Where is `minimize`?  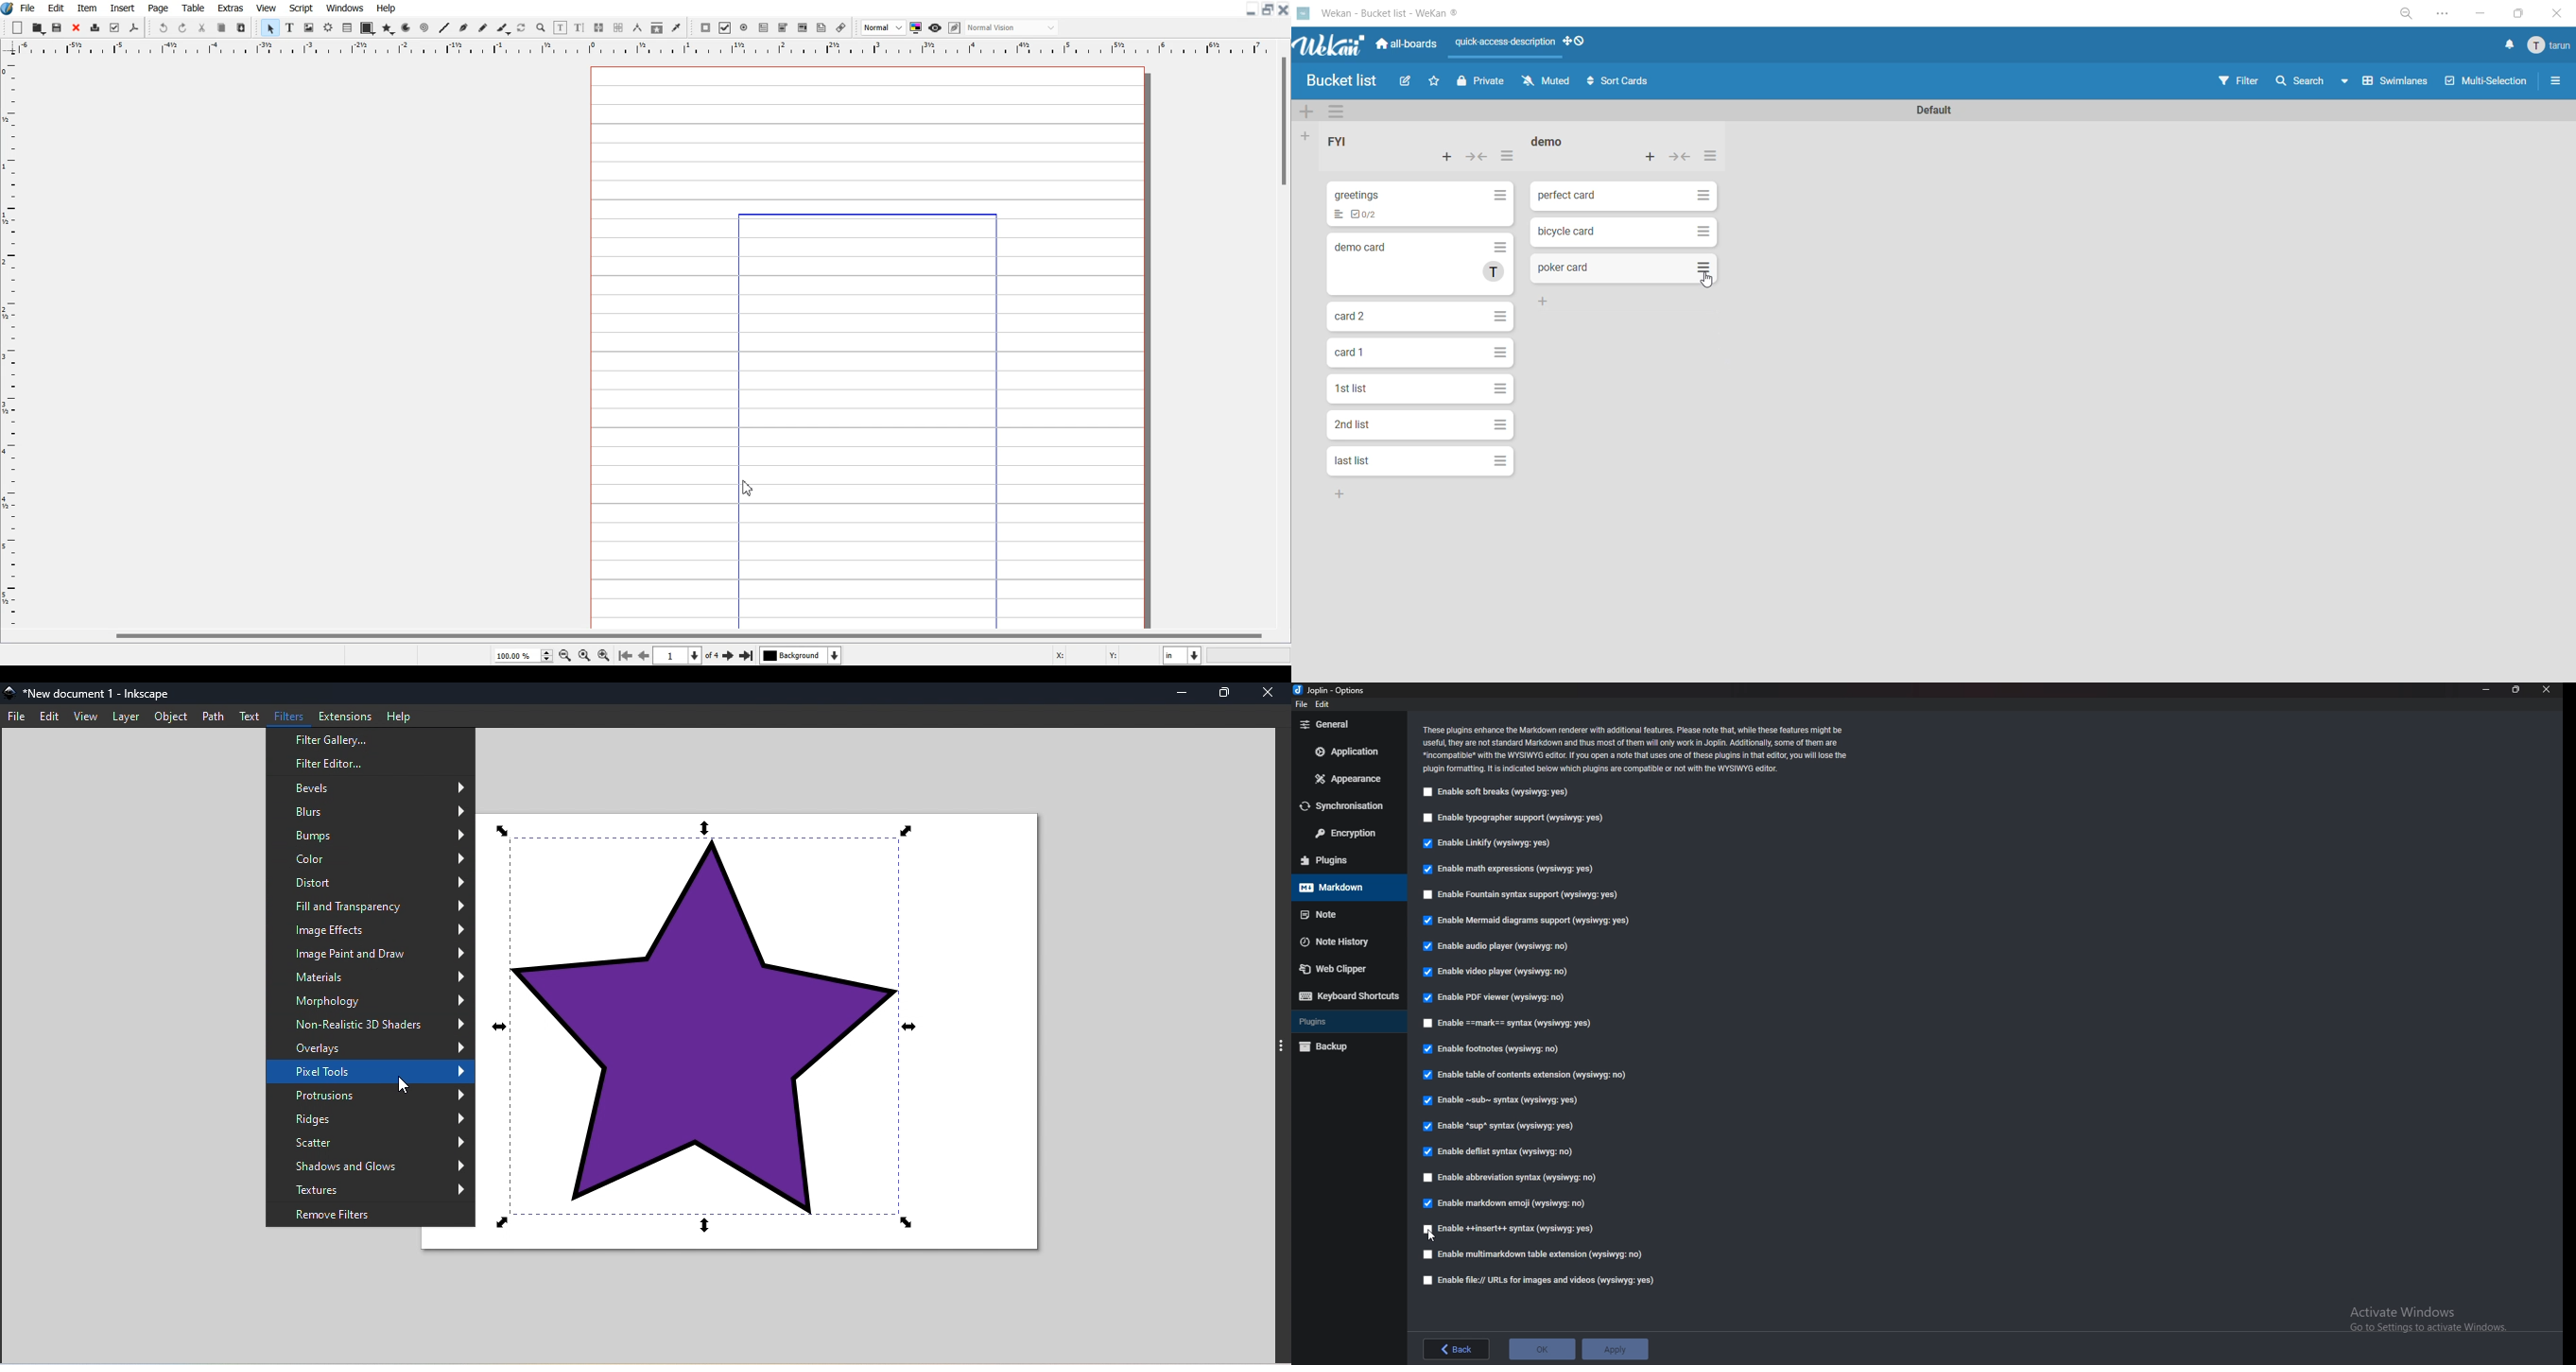 minimize is located at coordinates (2487, 689).